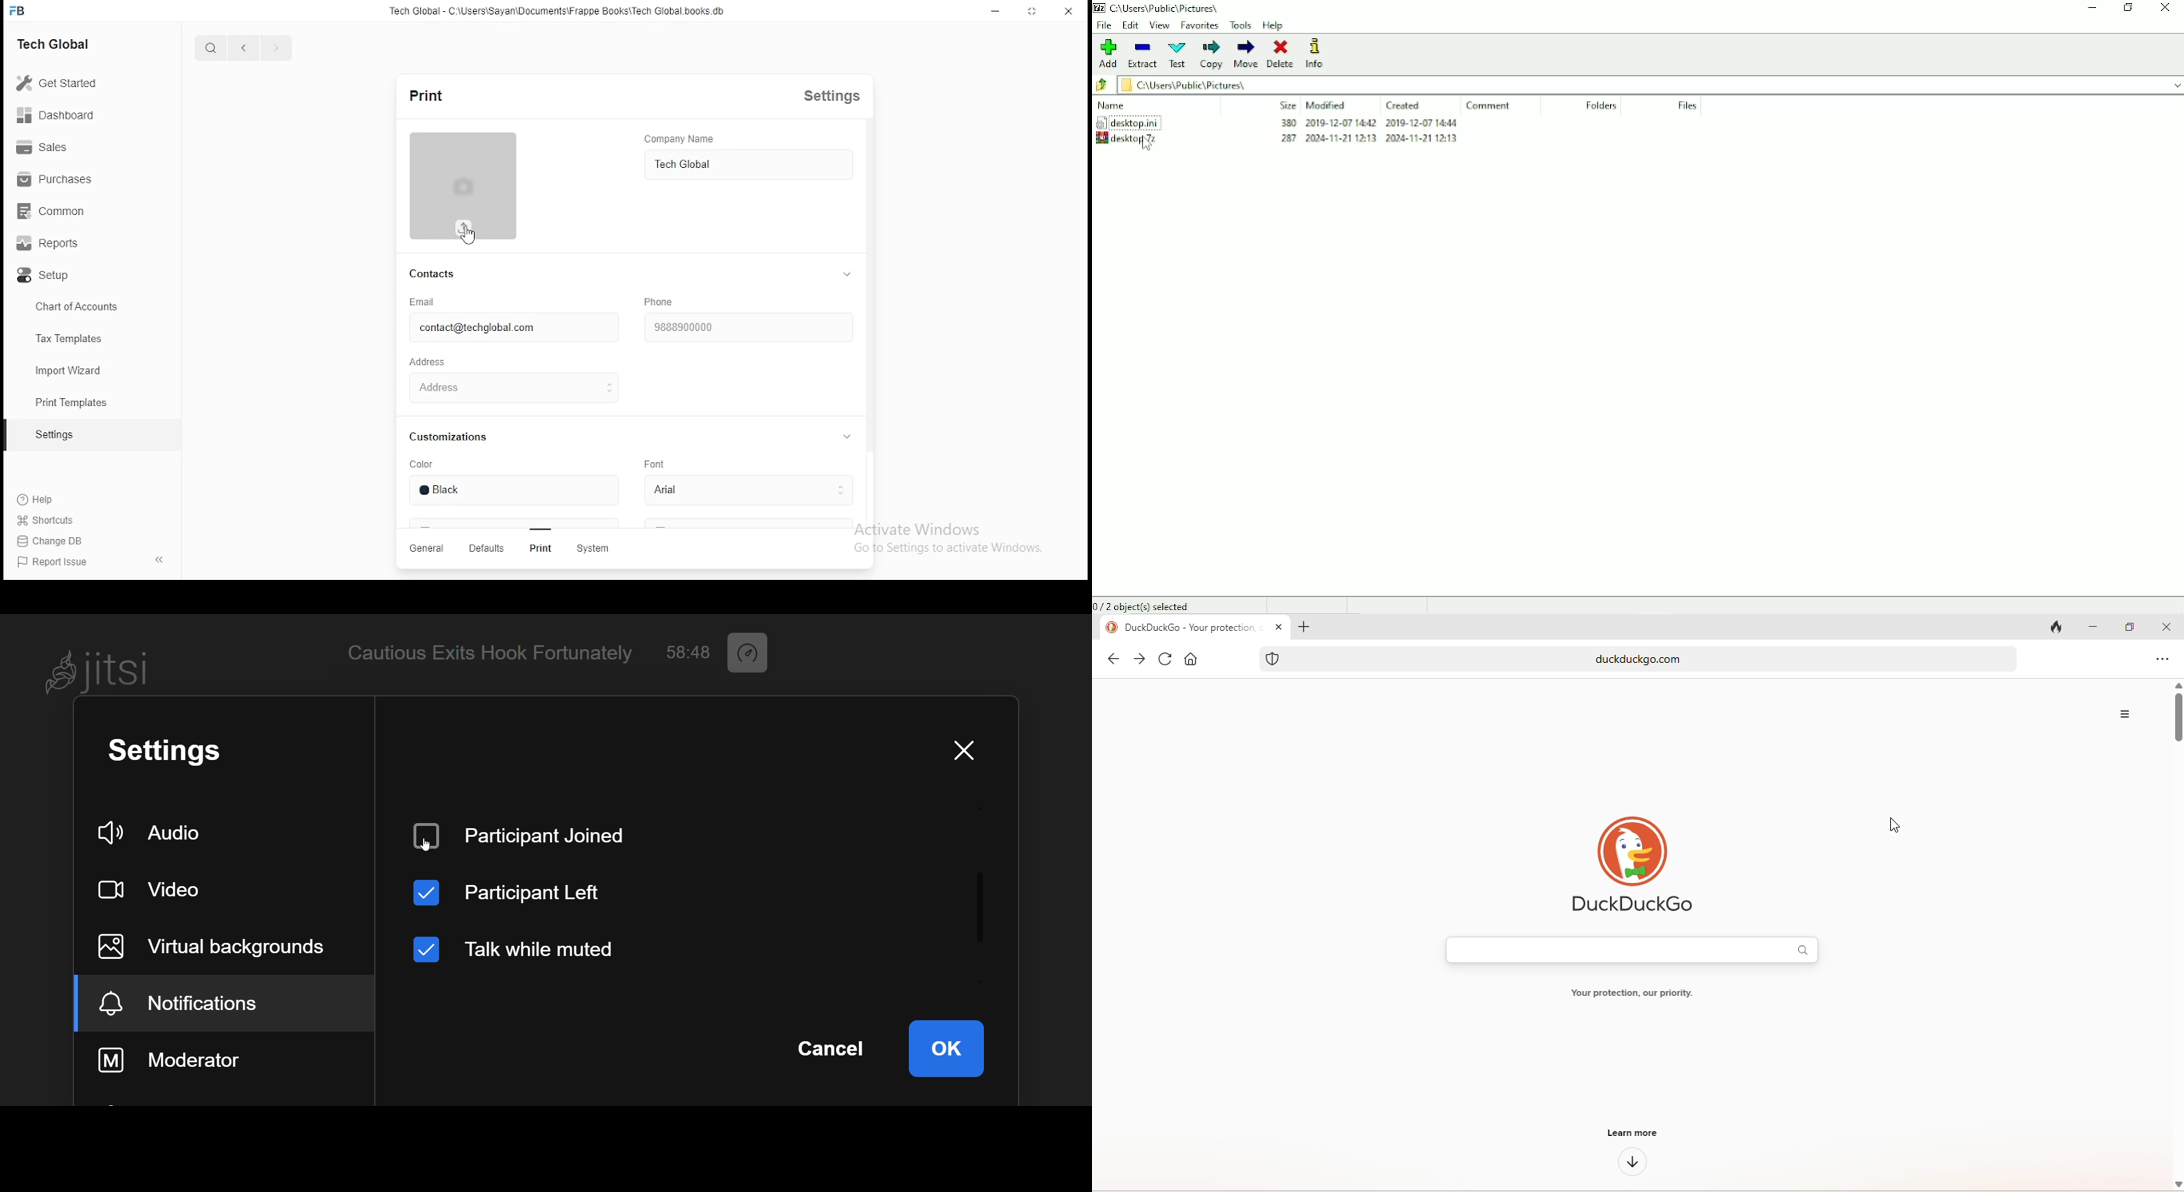 This screenshot has width=2184, height=1204. Describe the element at coordinates (68, 309) in the screenshot. I see `chart of accounts` at that location.